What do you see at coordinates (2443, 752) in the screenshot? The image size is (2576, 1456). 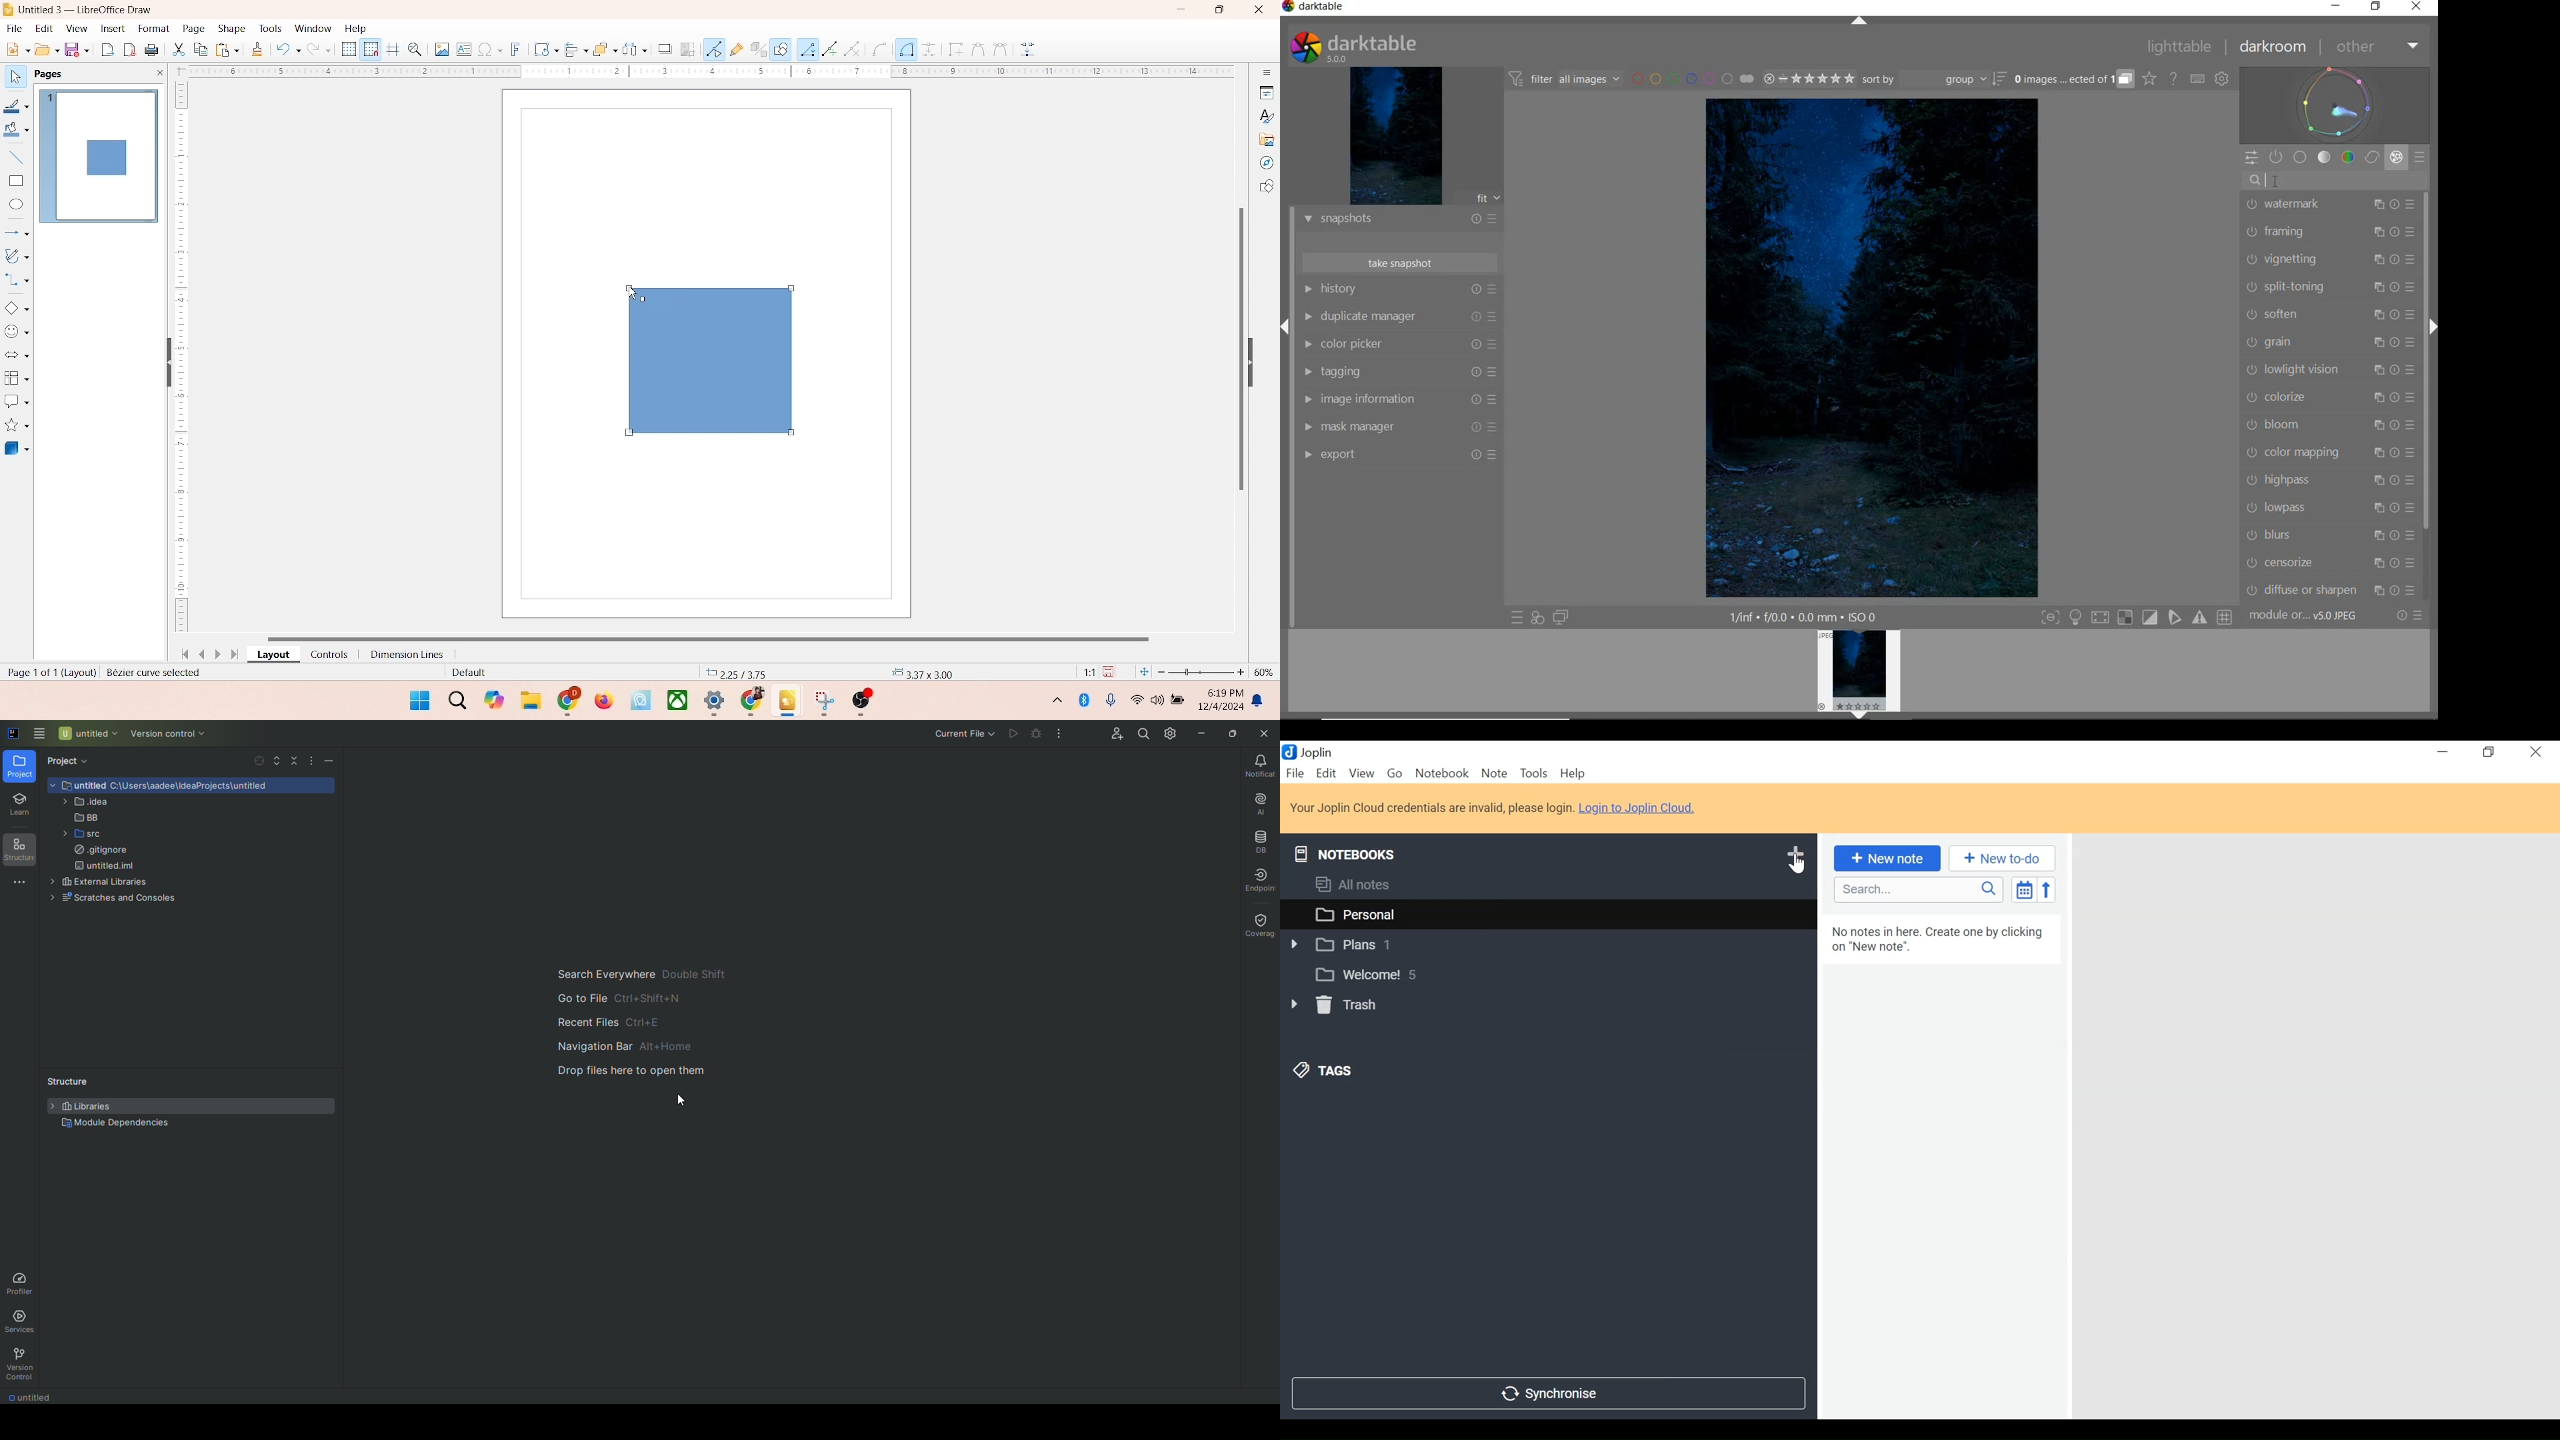 I see `Minimize` at bounding box center [2443, 752].